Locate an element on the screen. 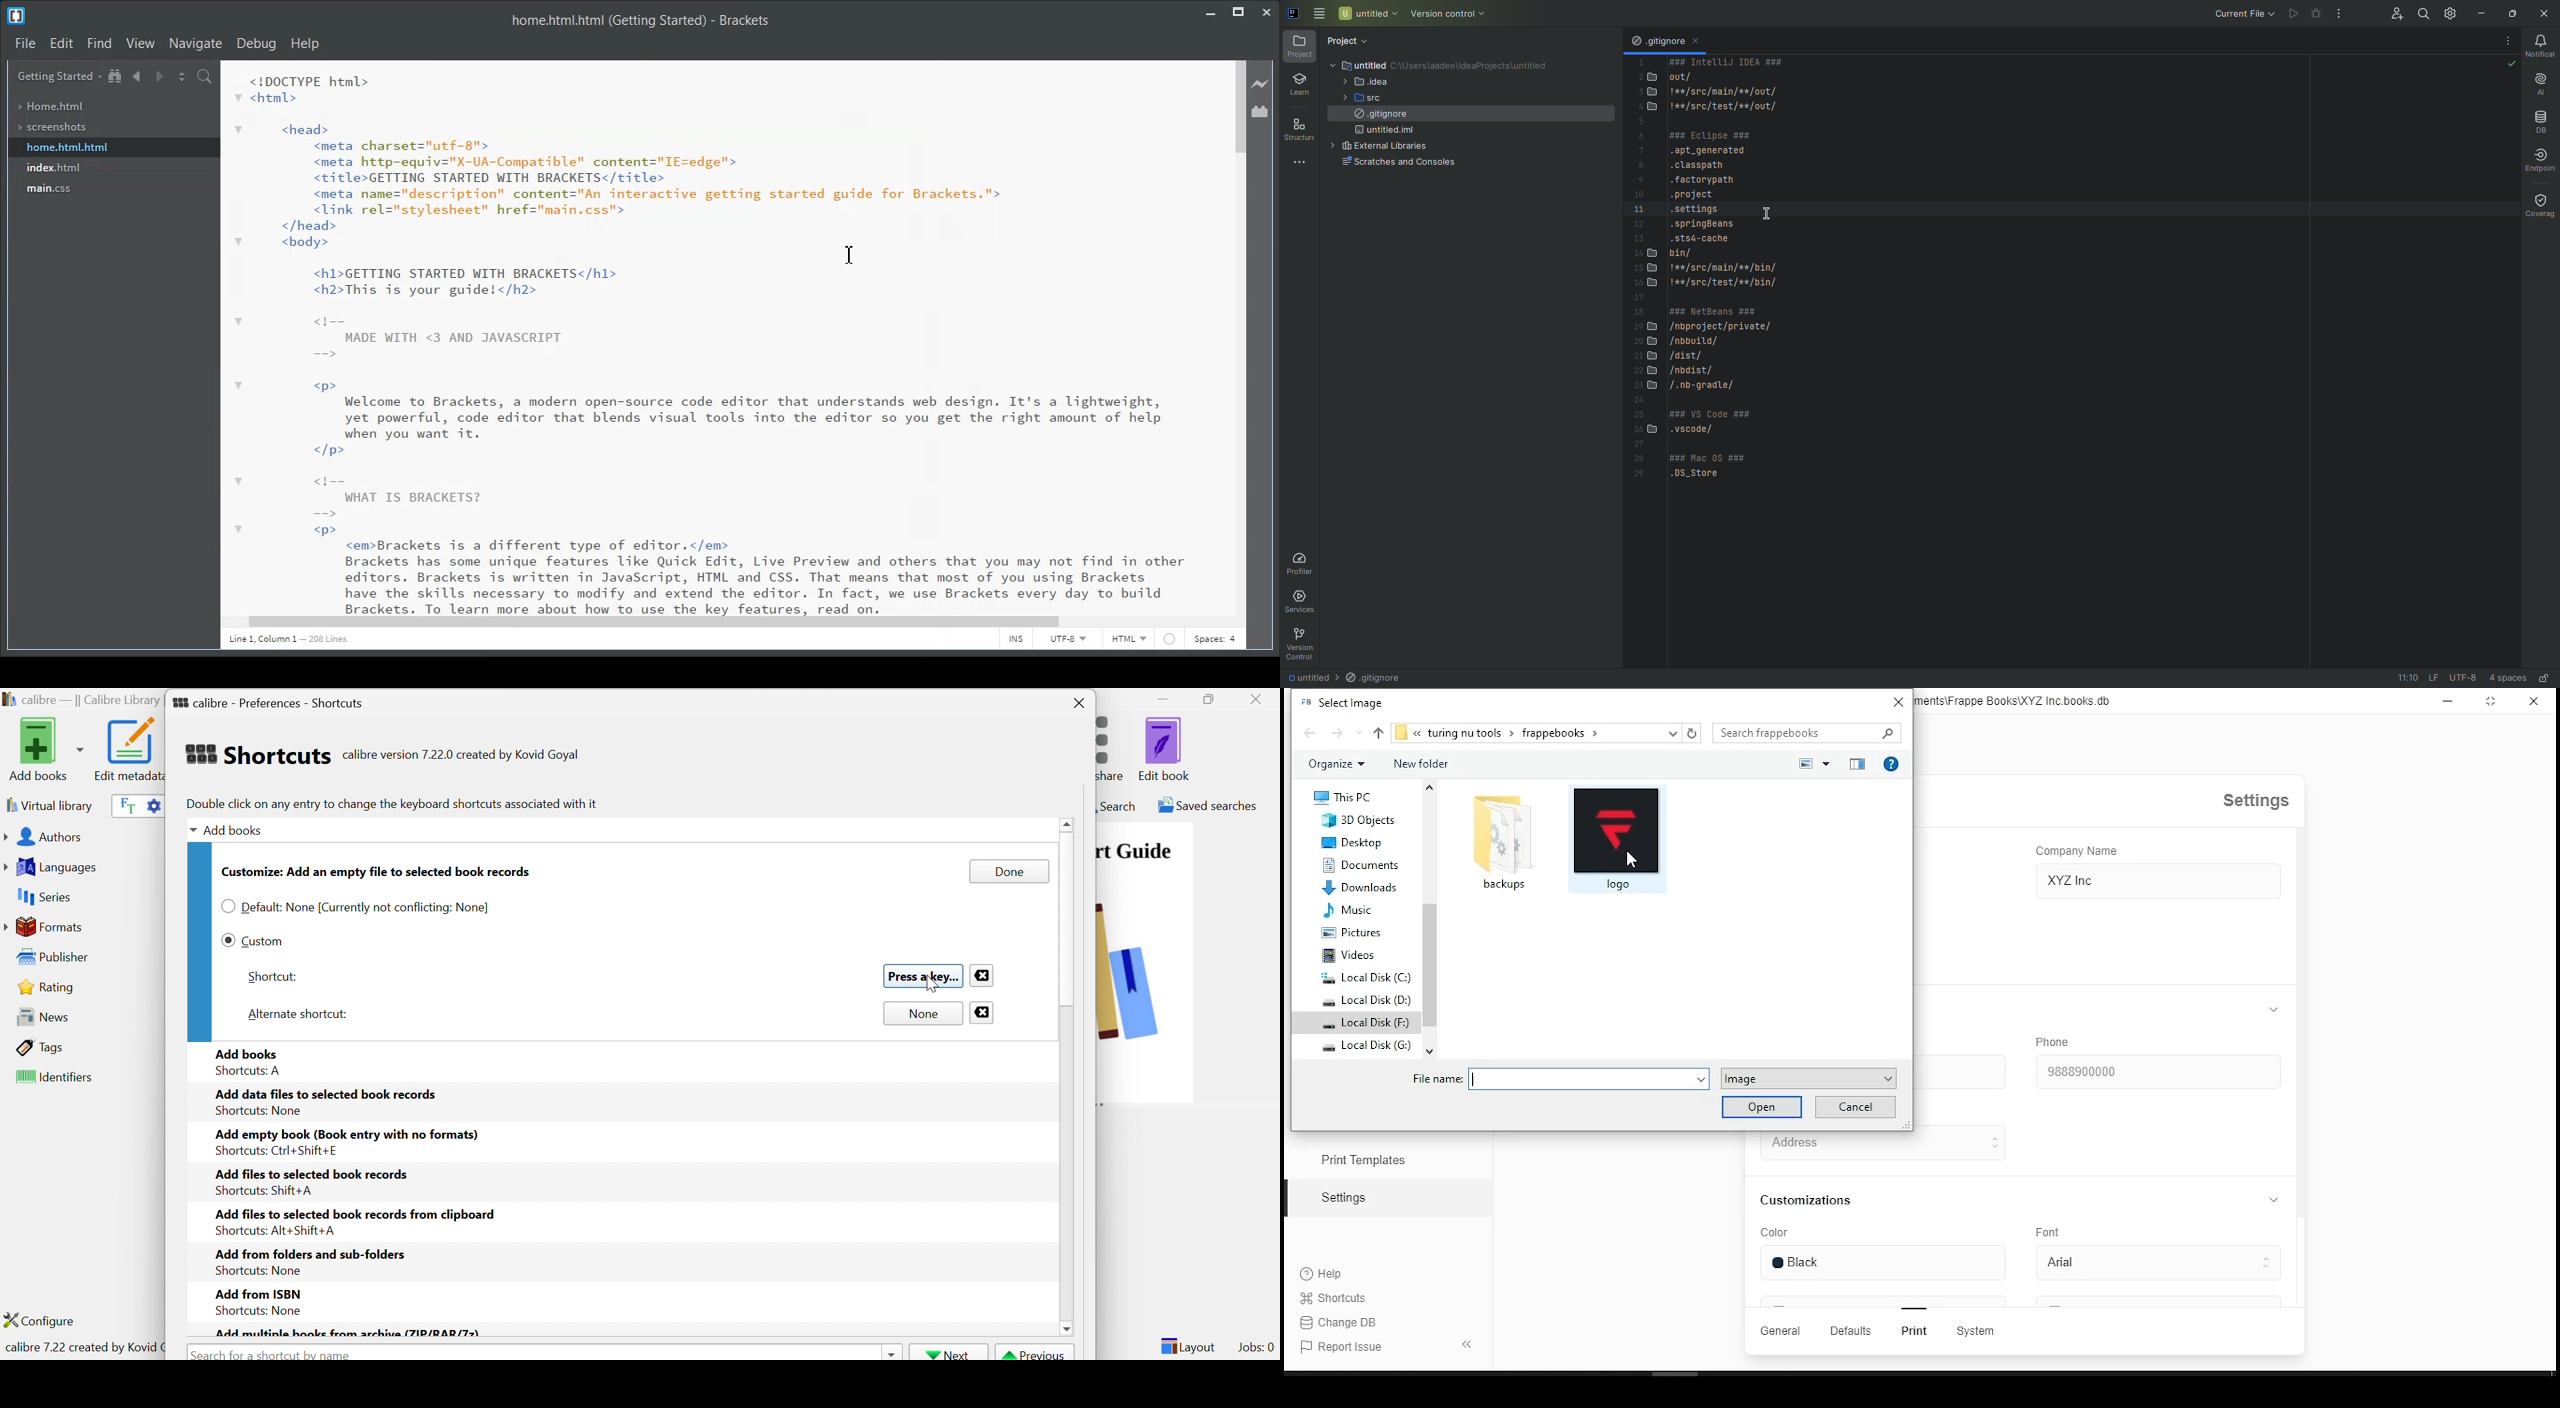 This screenshot has height=1428, width=2576. Double click on any entry to change the keyboard shortcuts associated with it is located at coordinates (391, 803).